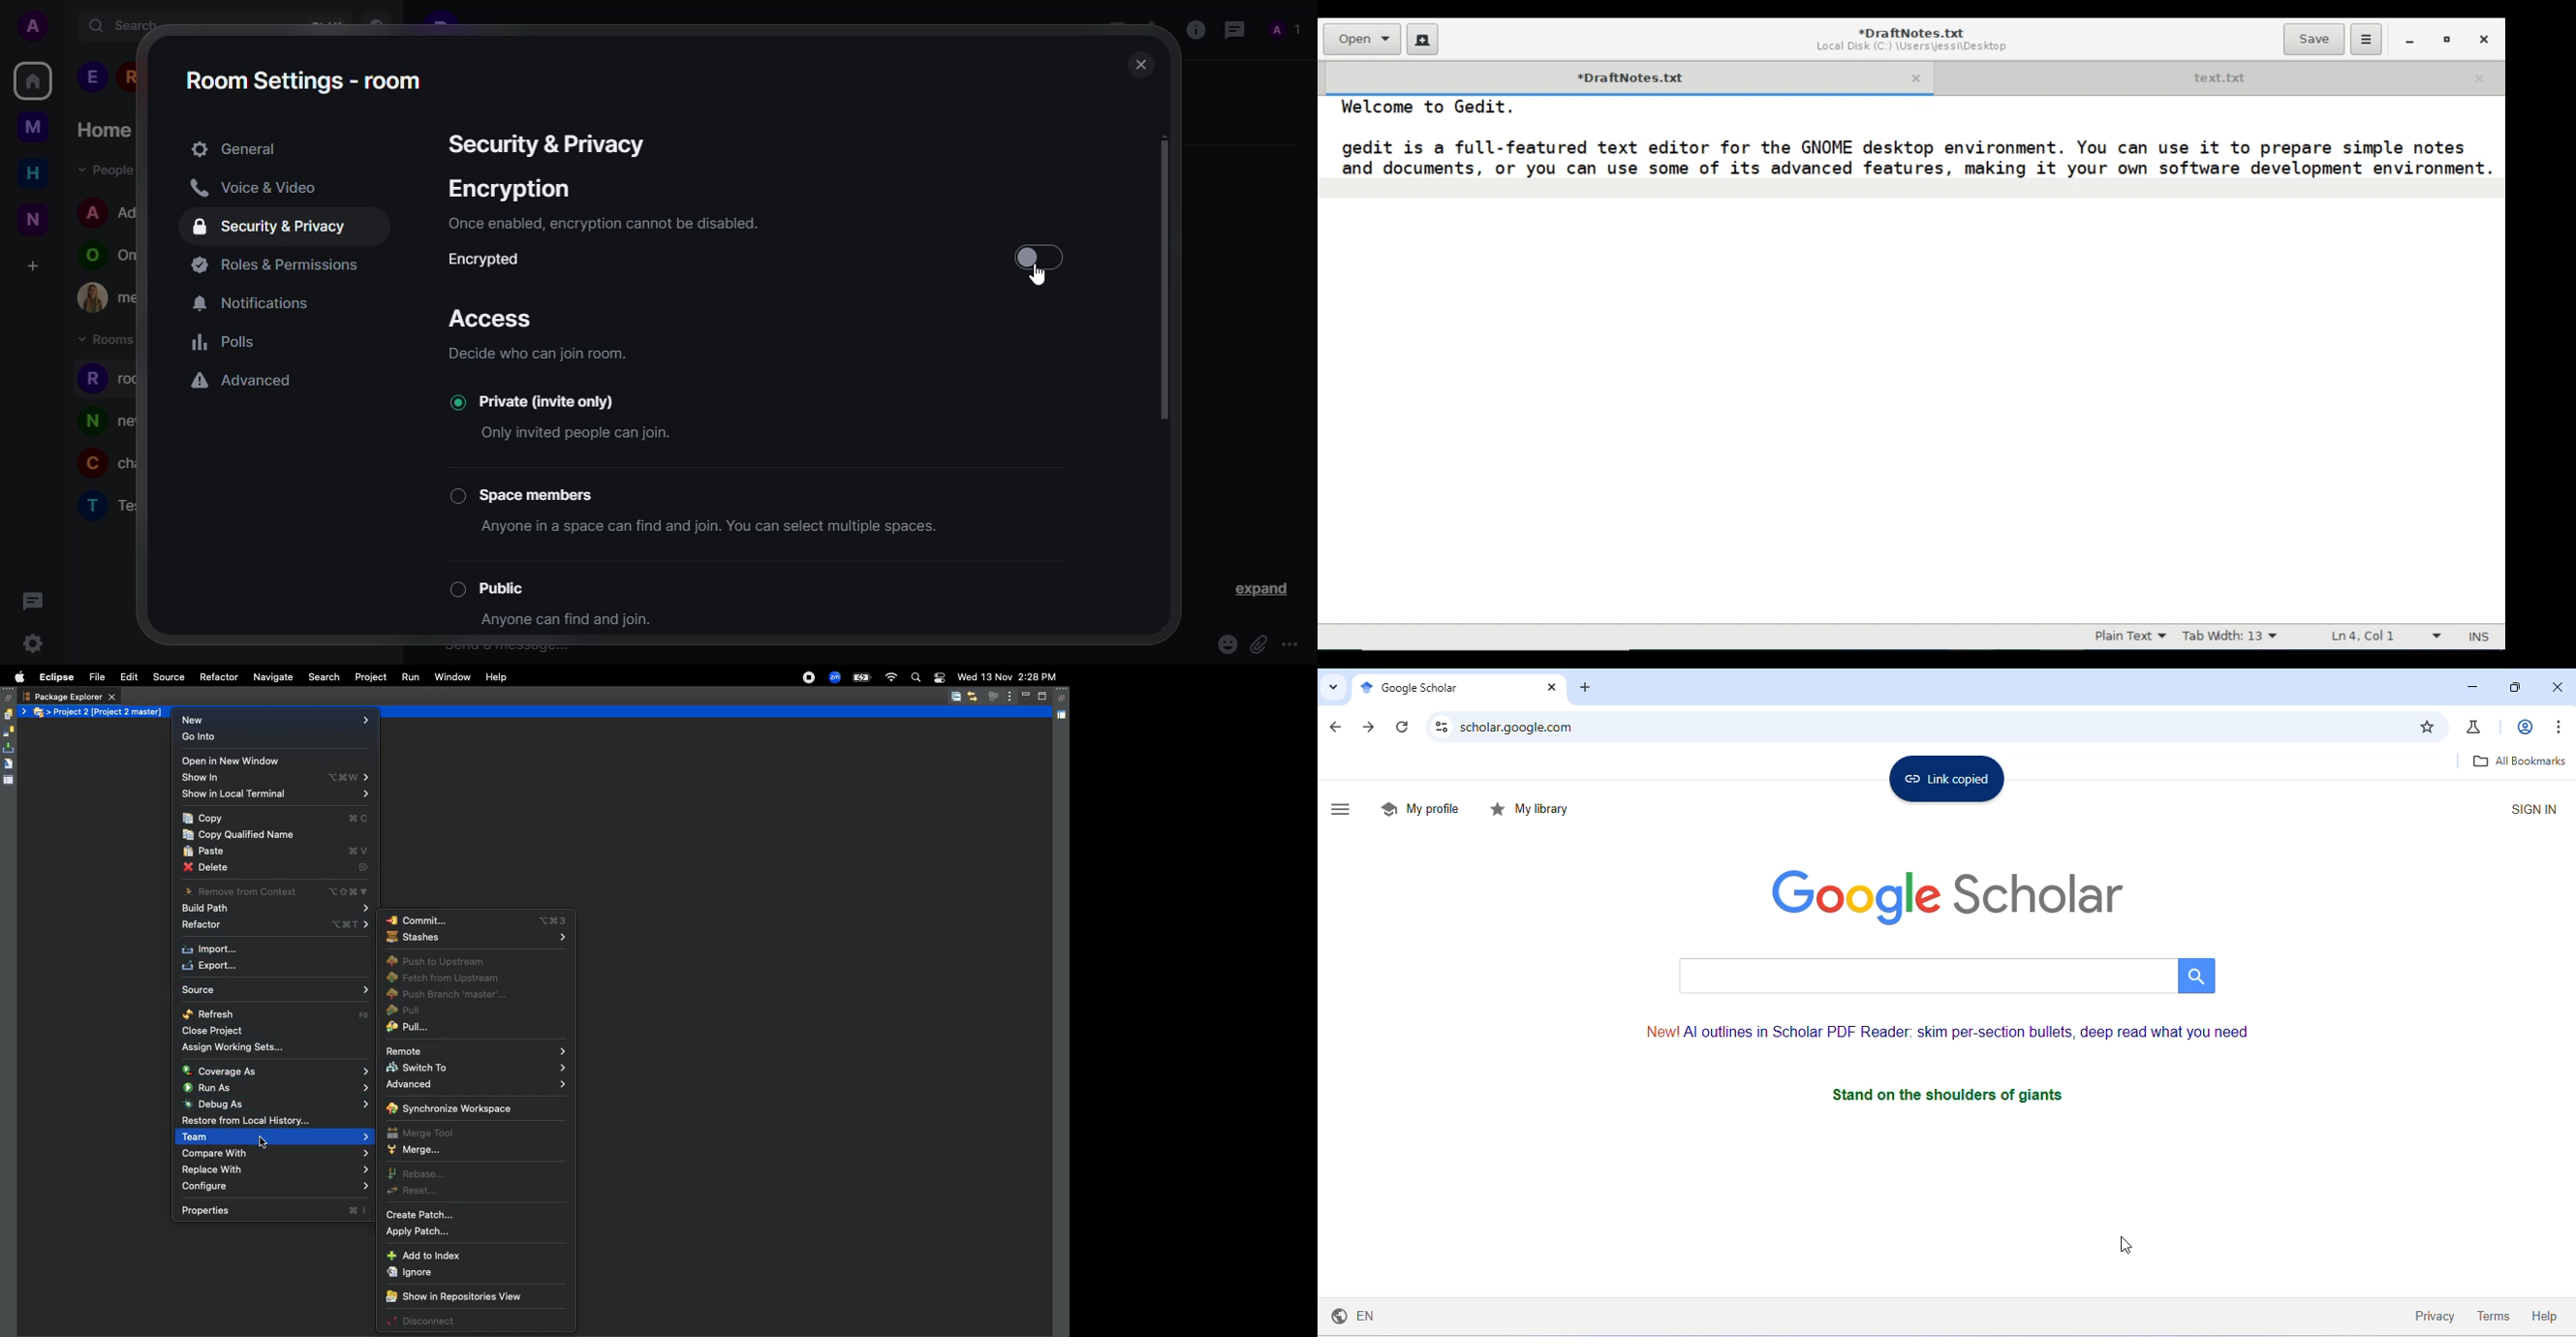  What do you see at coordinates (1331, 687) in the screenshot?
I see `search tabs` at bounding box center [1331, 687].